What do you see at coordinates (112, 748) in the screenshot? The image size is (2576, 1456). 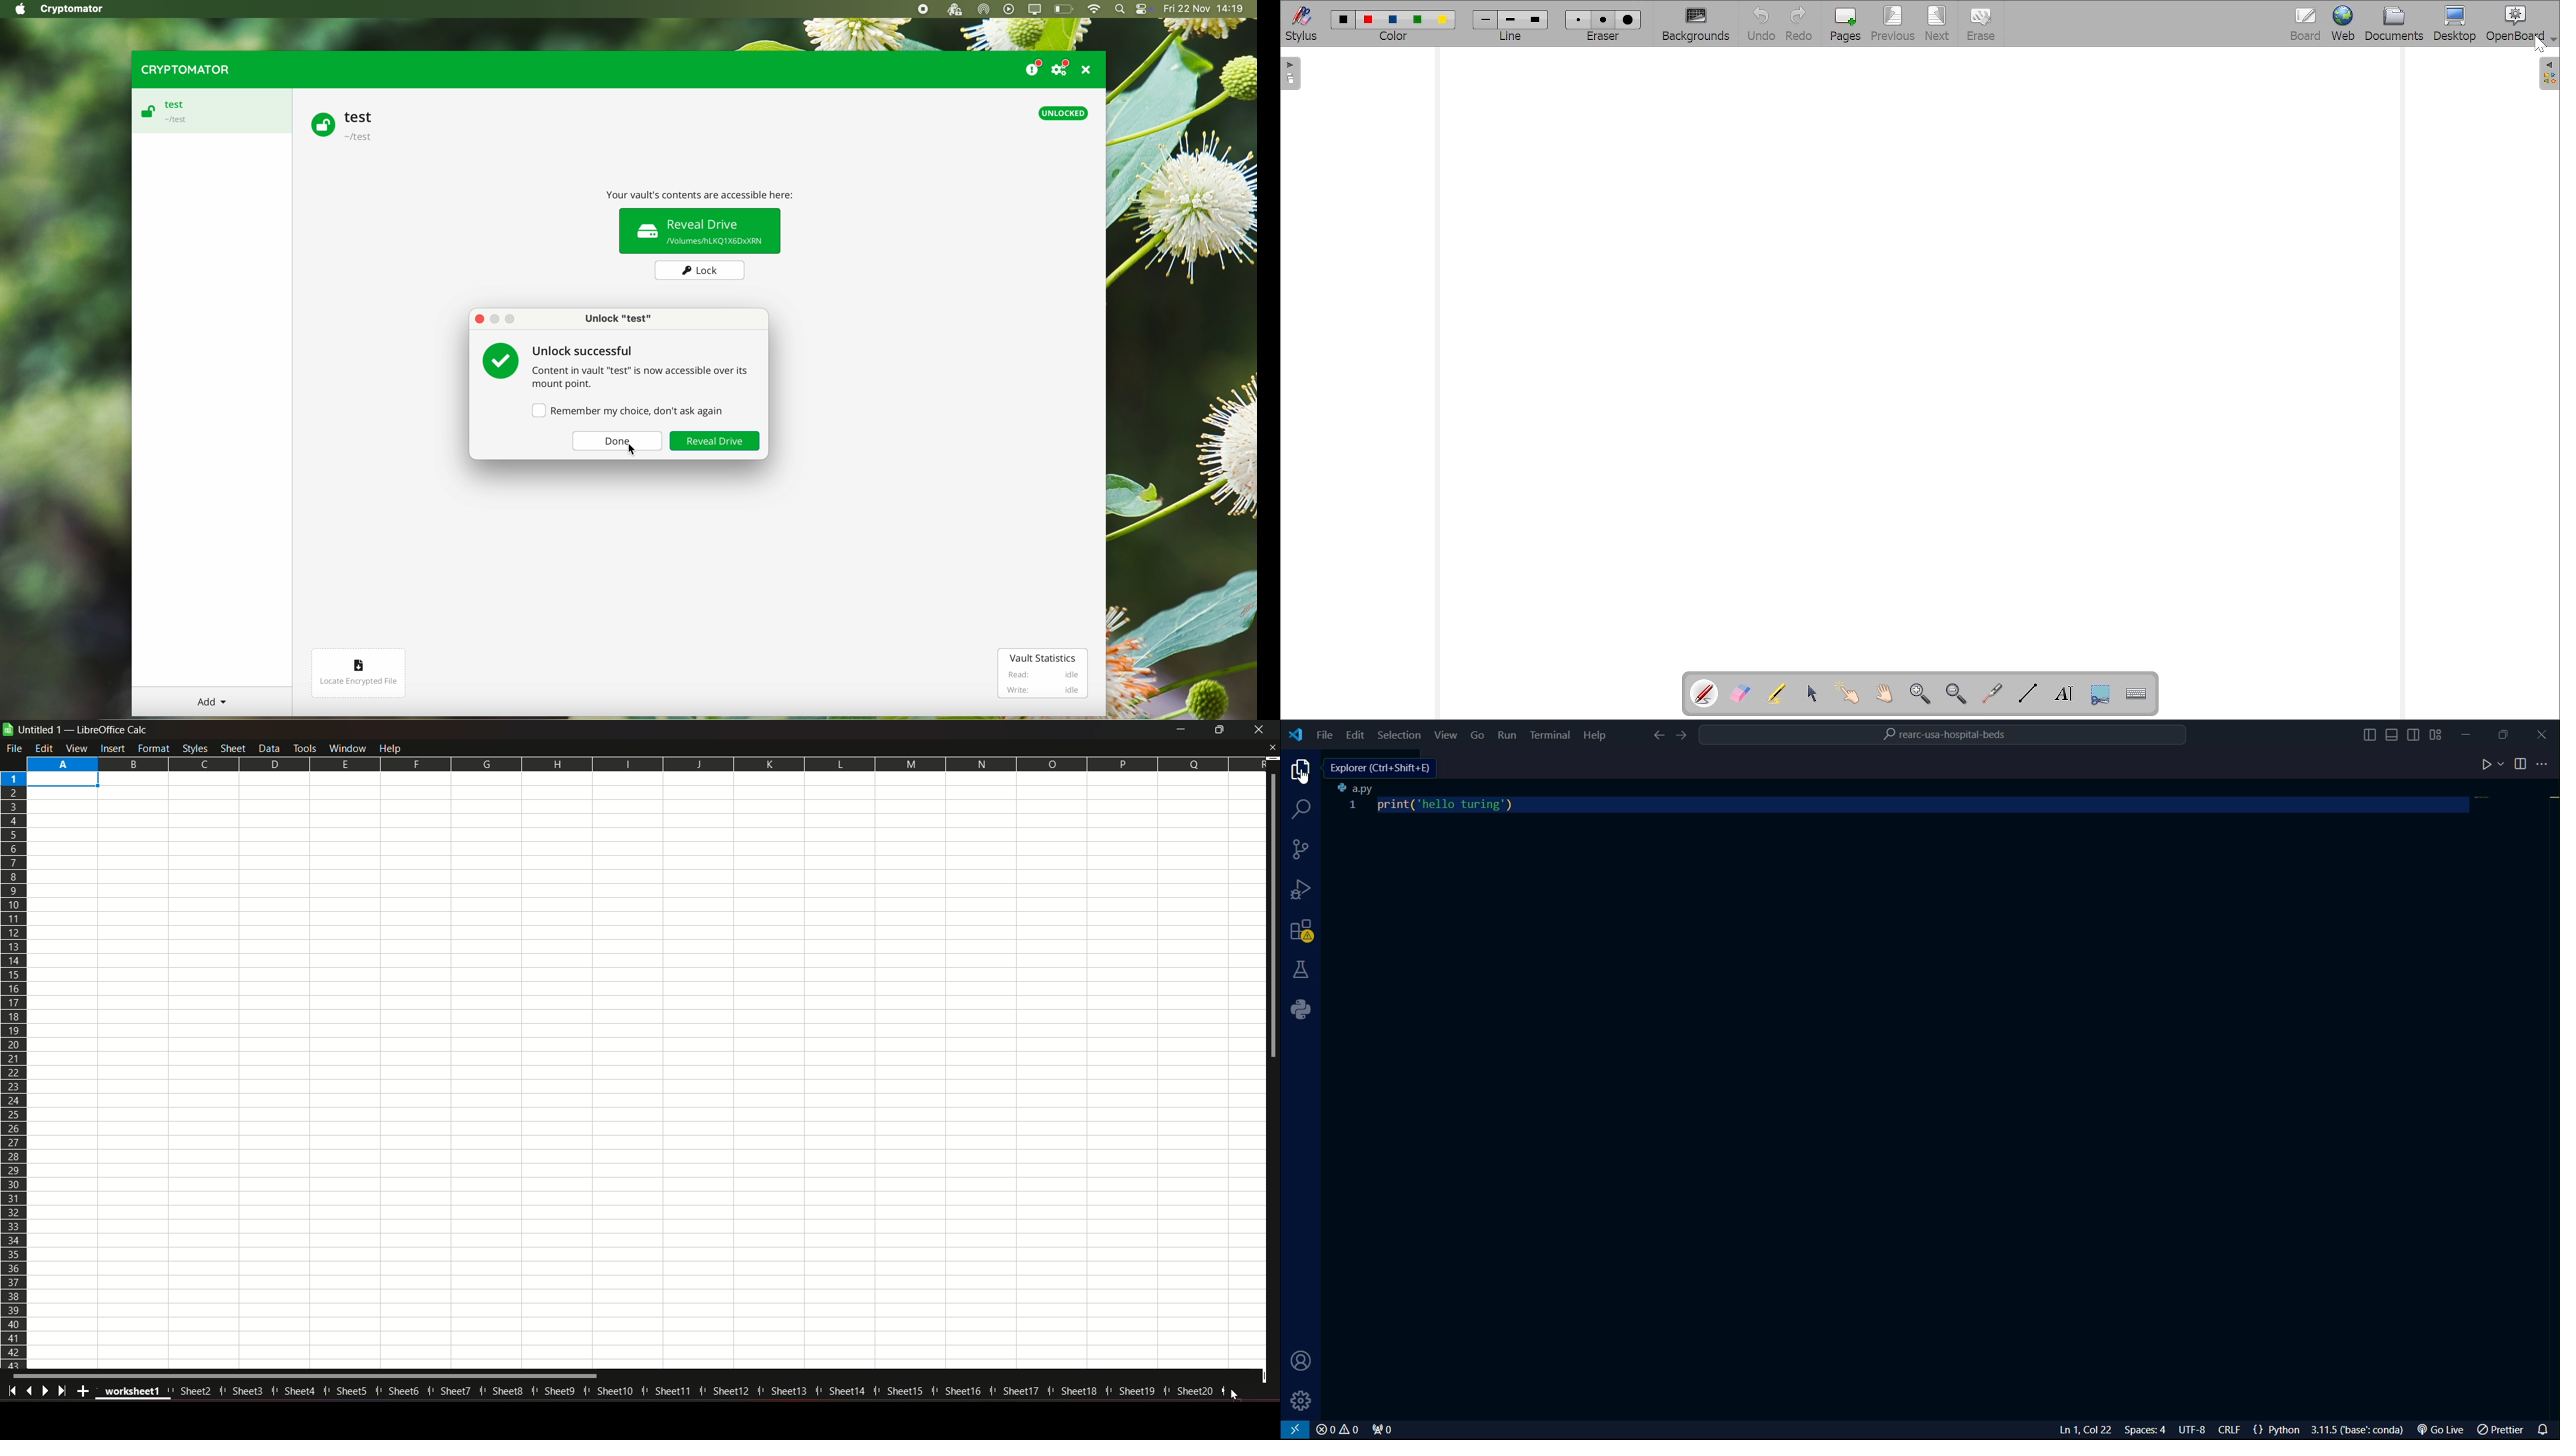 I see `insert` at bounding box center [112, 748].